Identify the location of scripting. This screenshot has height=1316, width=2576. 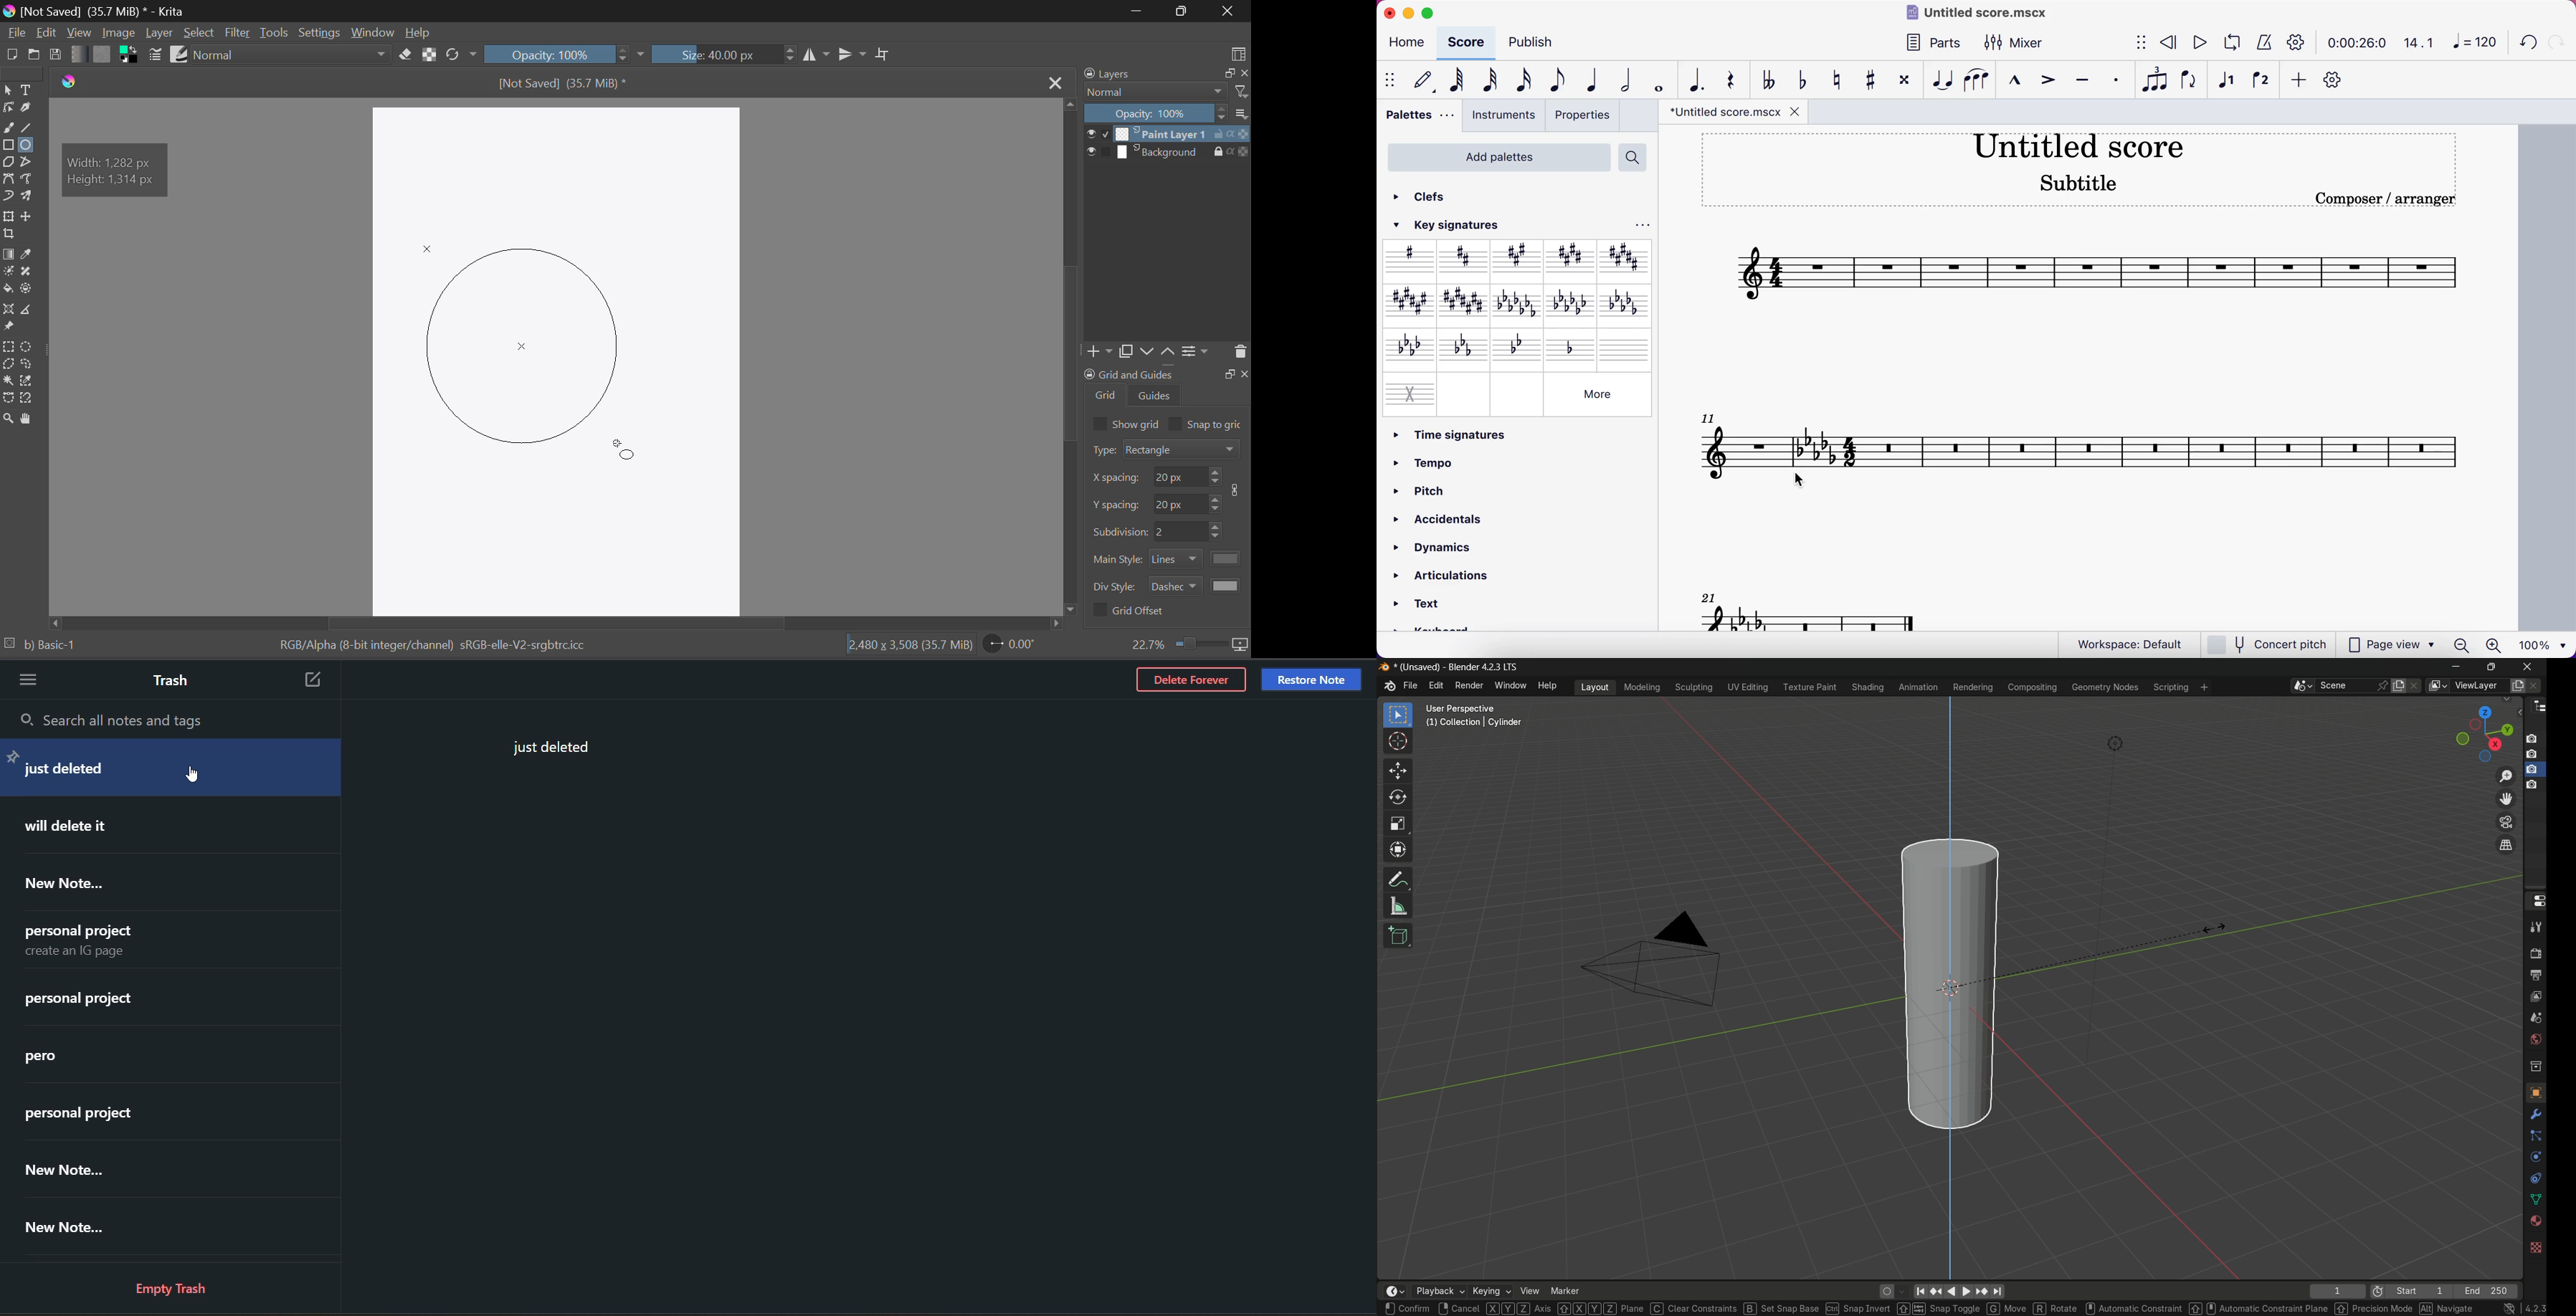
(2171, 687).